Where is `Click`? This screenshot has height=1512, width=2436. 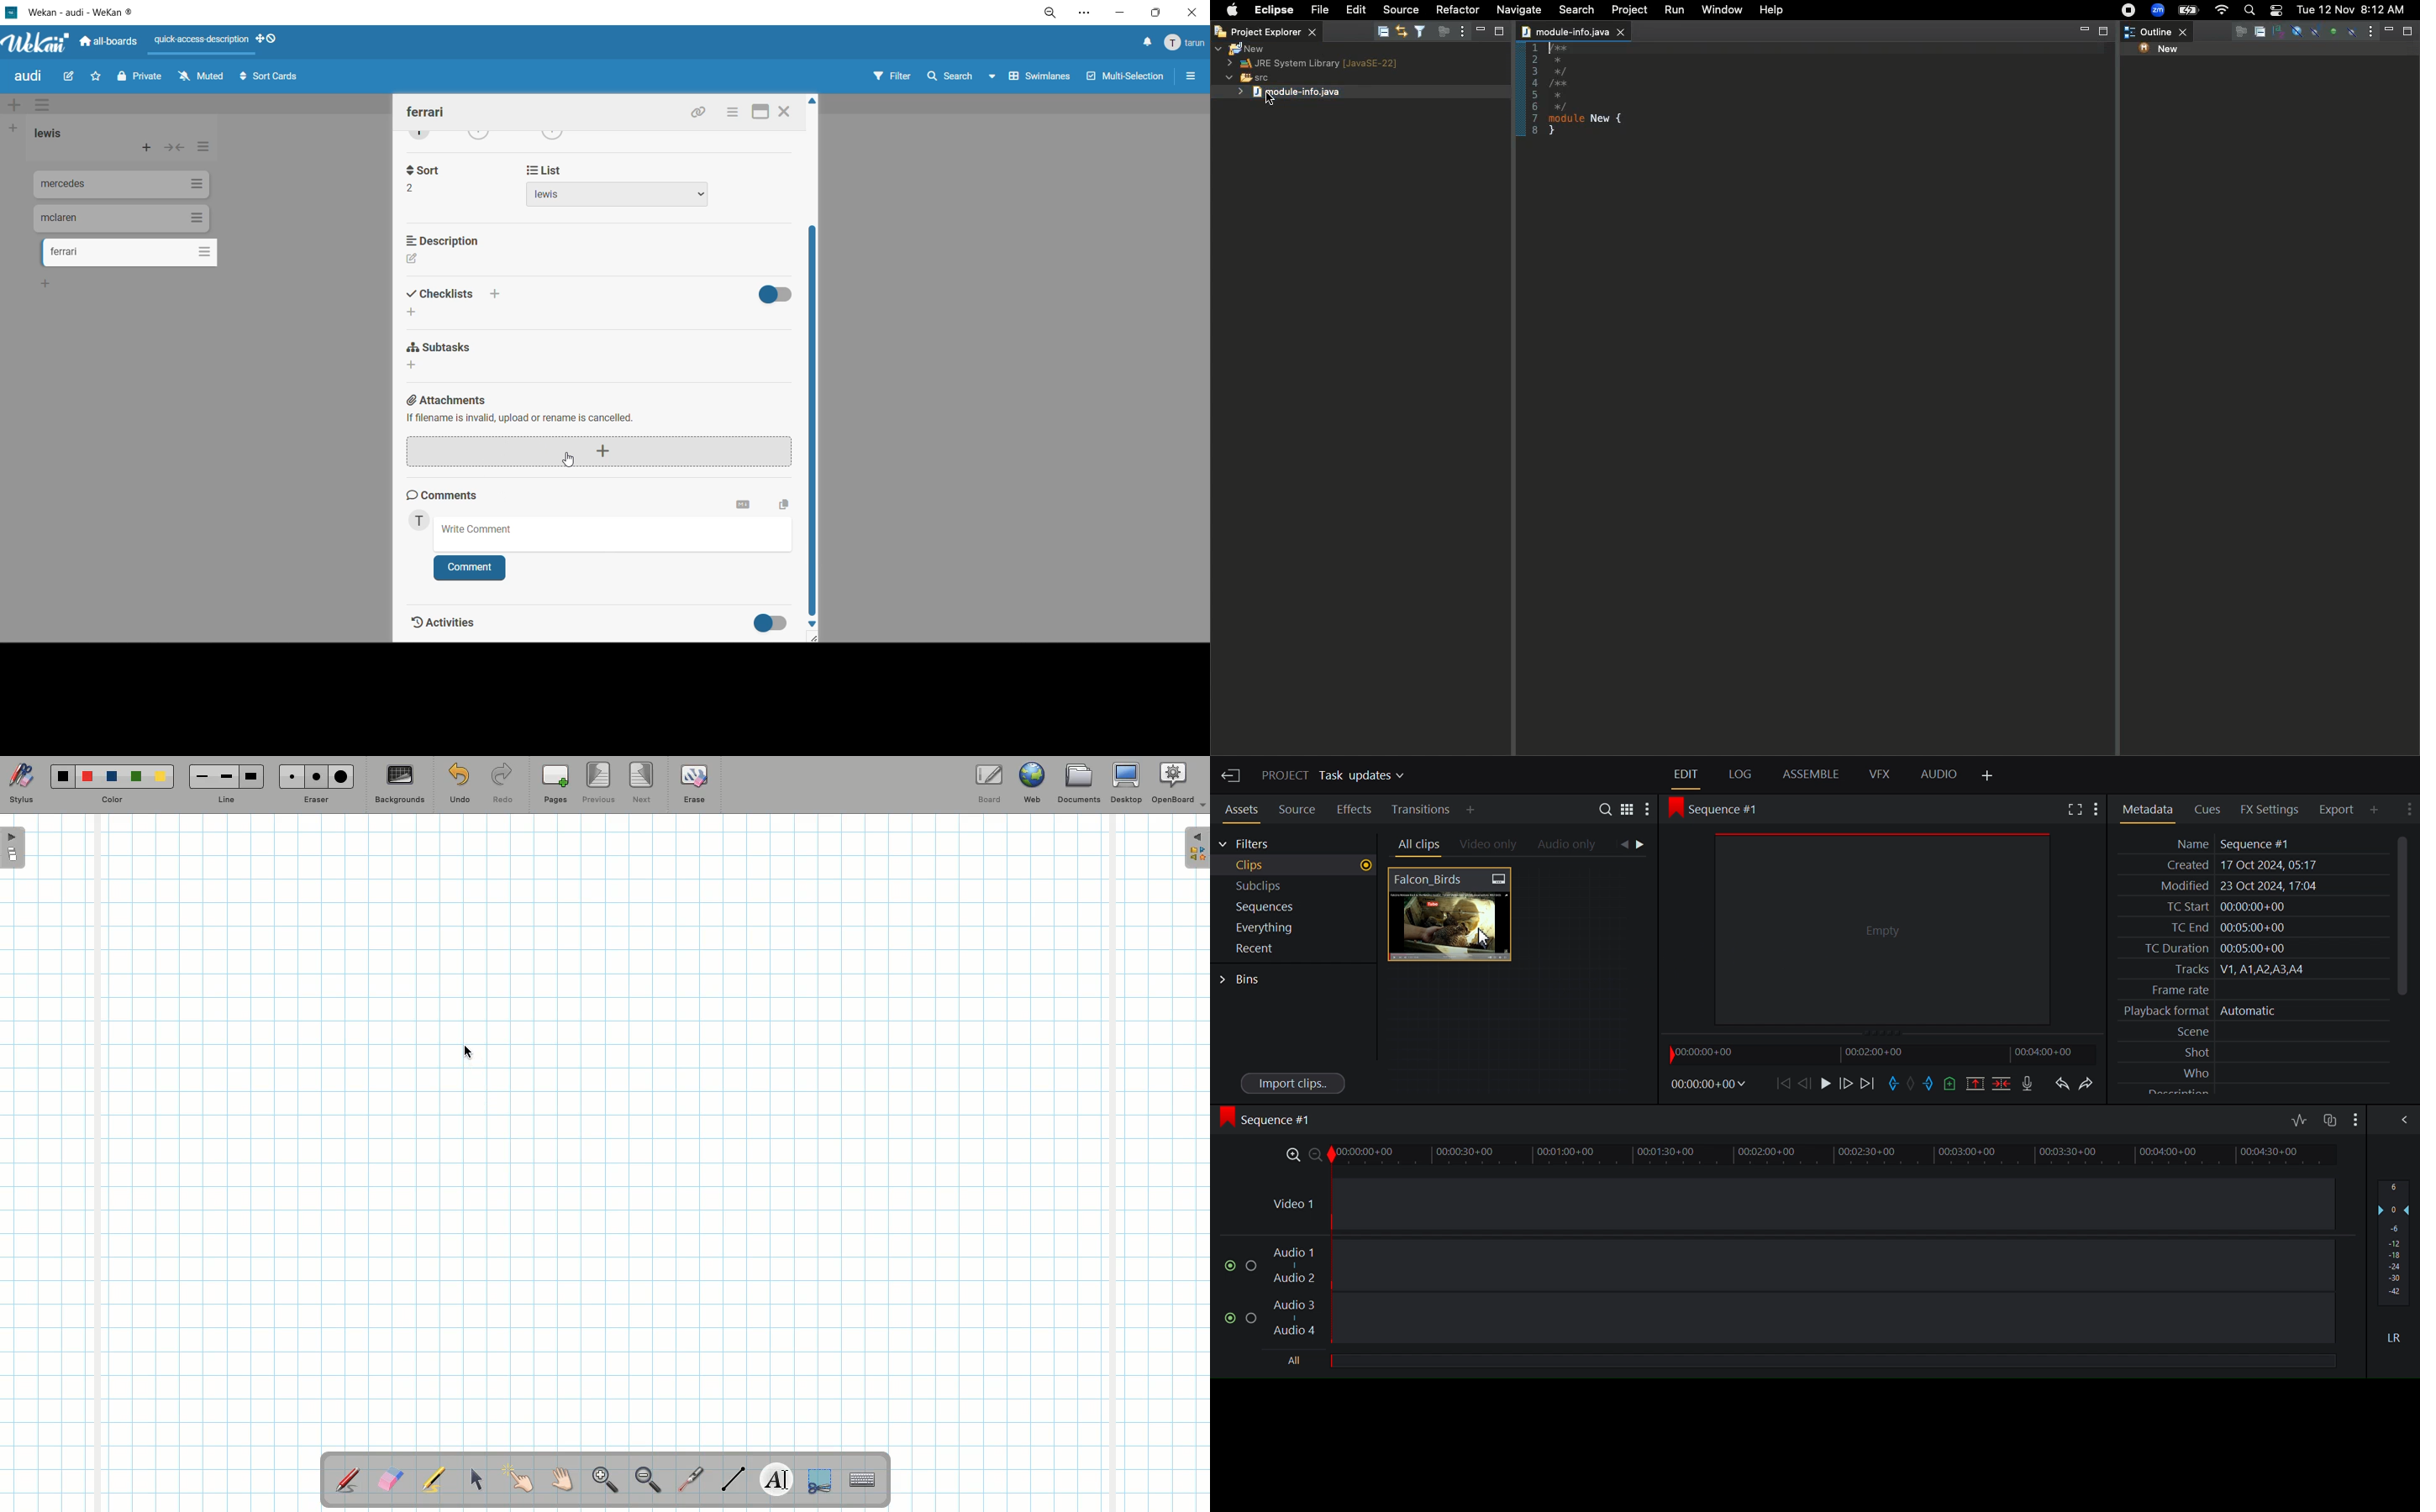 Click is located at coordinates (1297, 94).